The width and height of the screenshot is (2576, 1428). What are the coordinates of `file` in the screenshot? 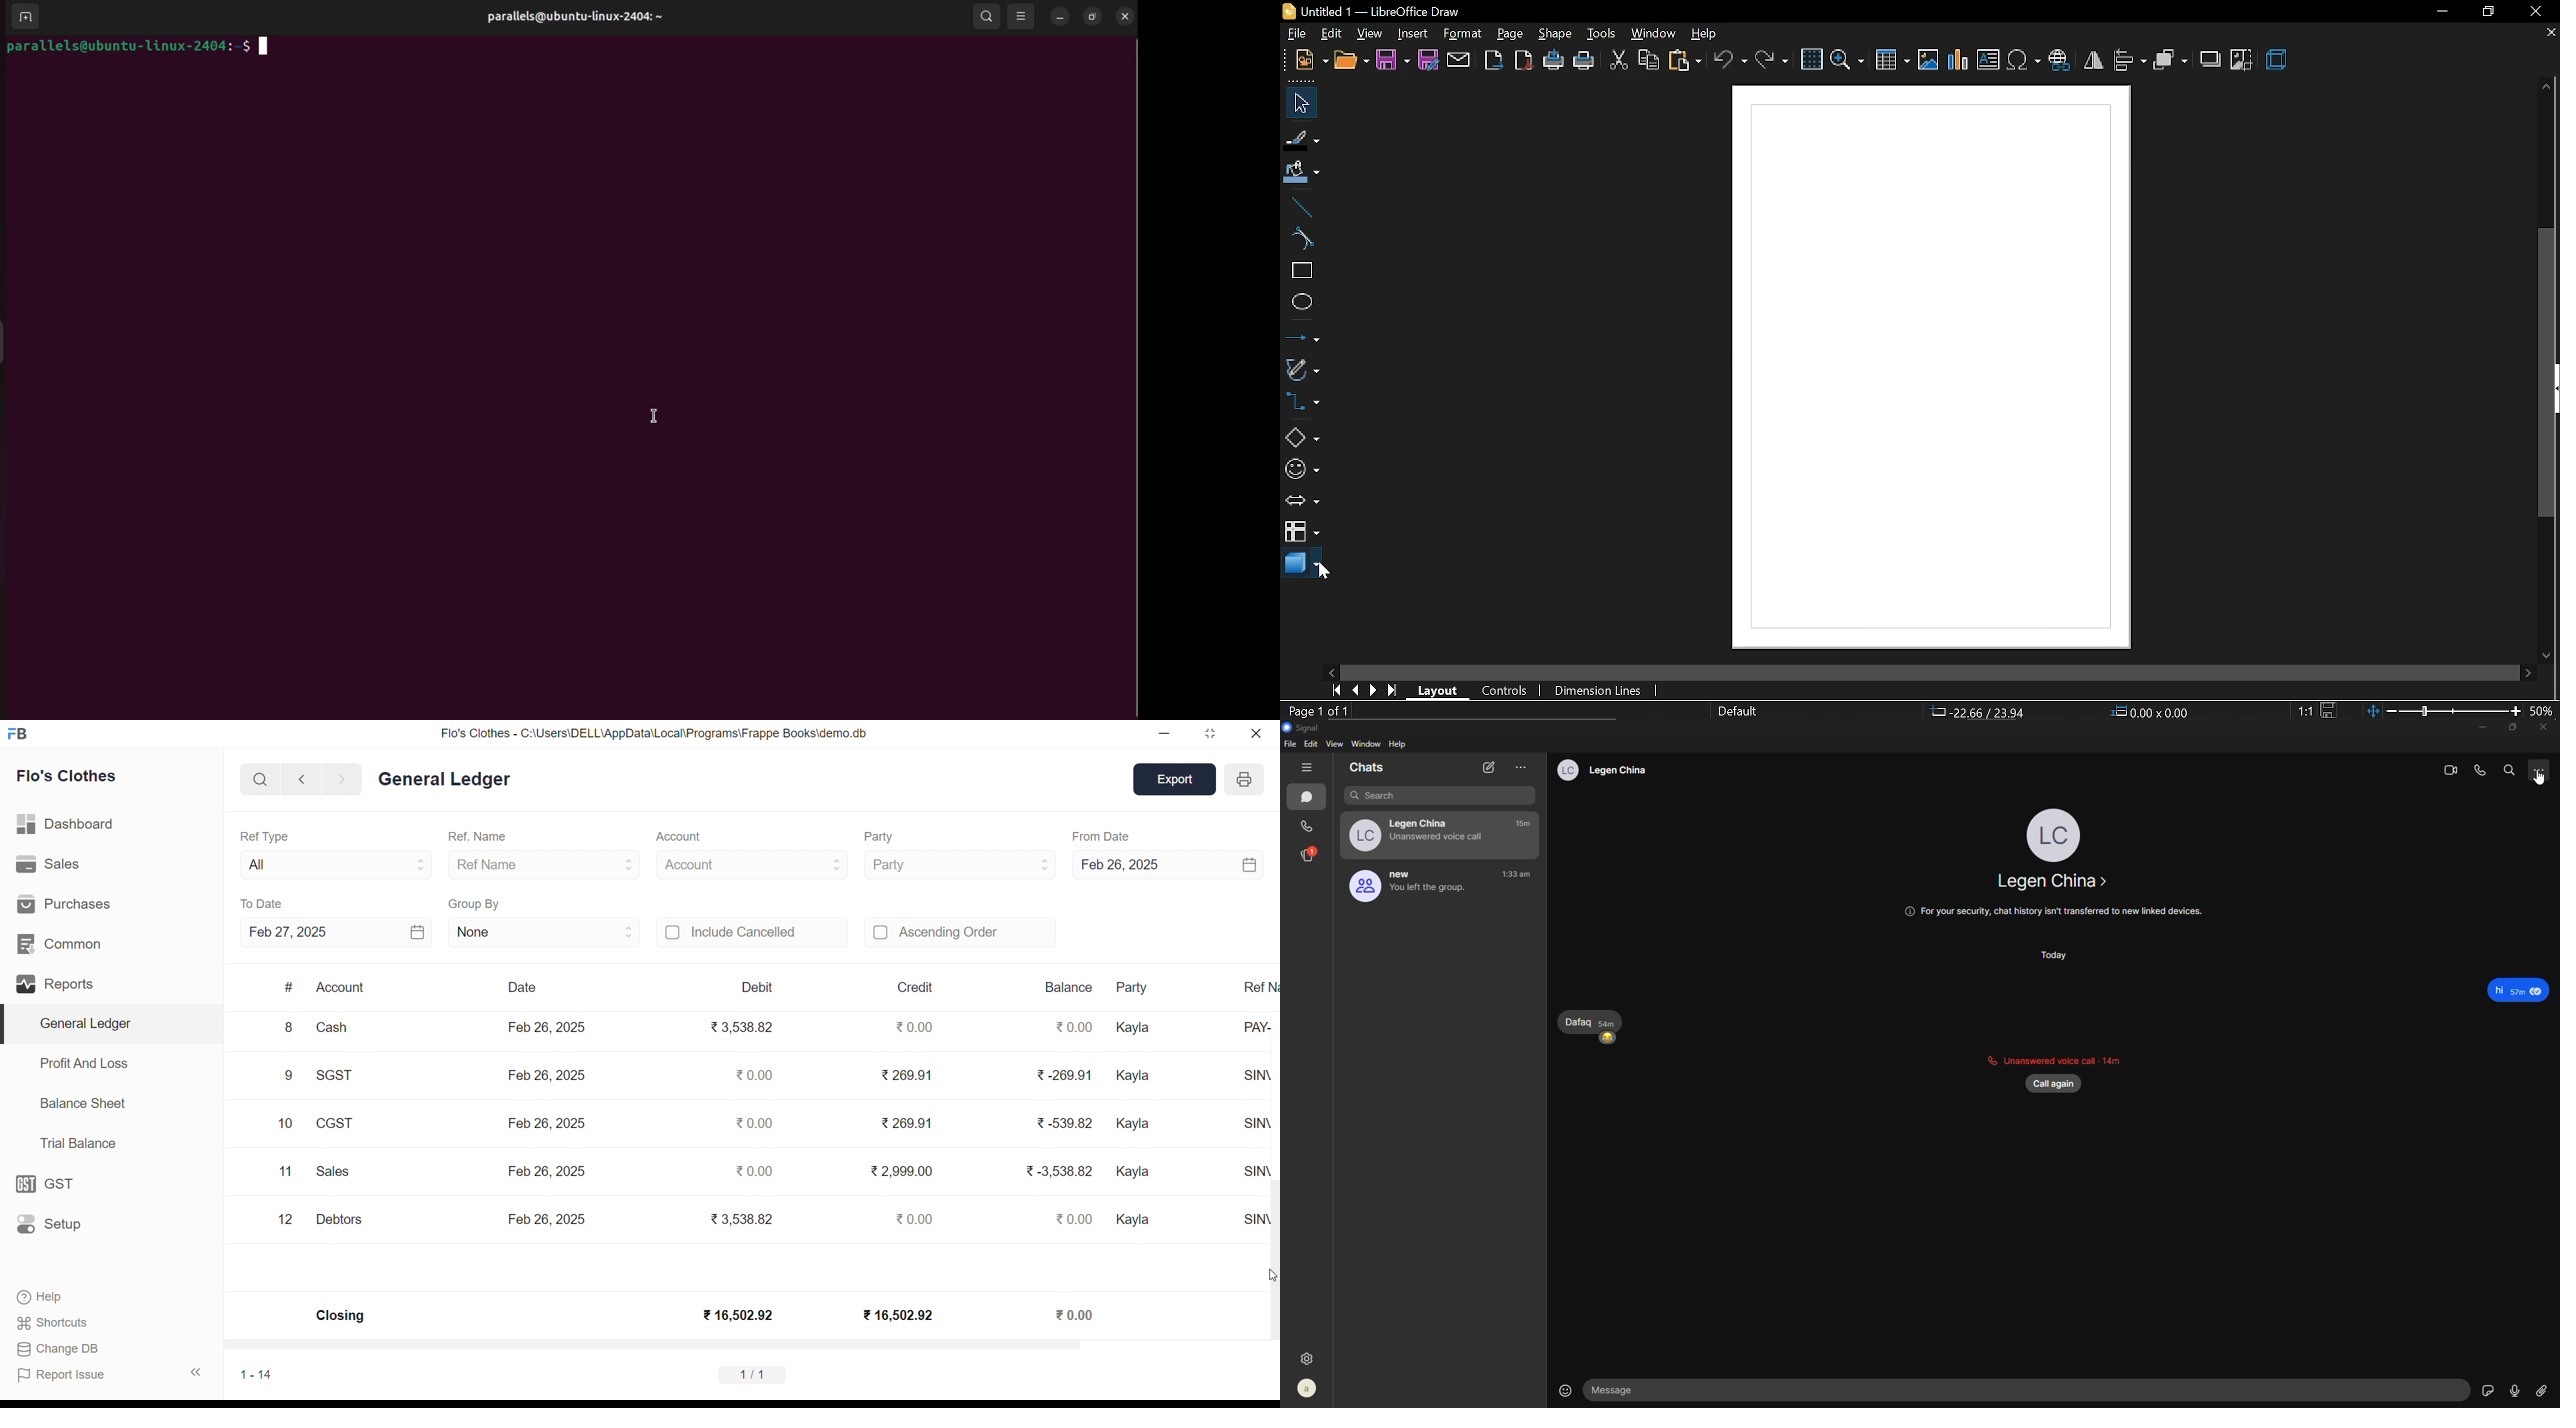 It's located at (1295, 33).